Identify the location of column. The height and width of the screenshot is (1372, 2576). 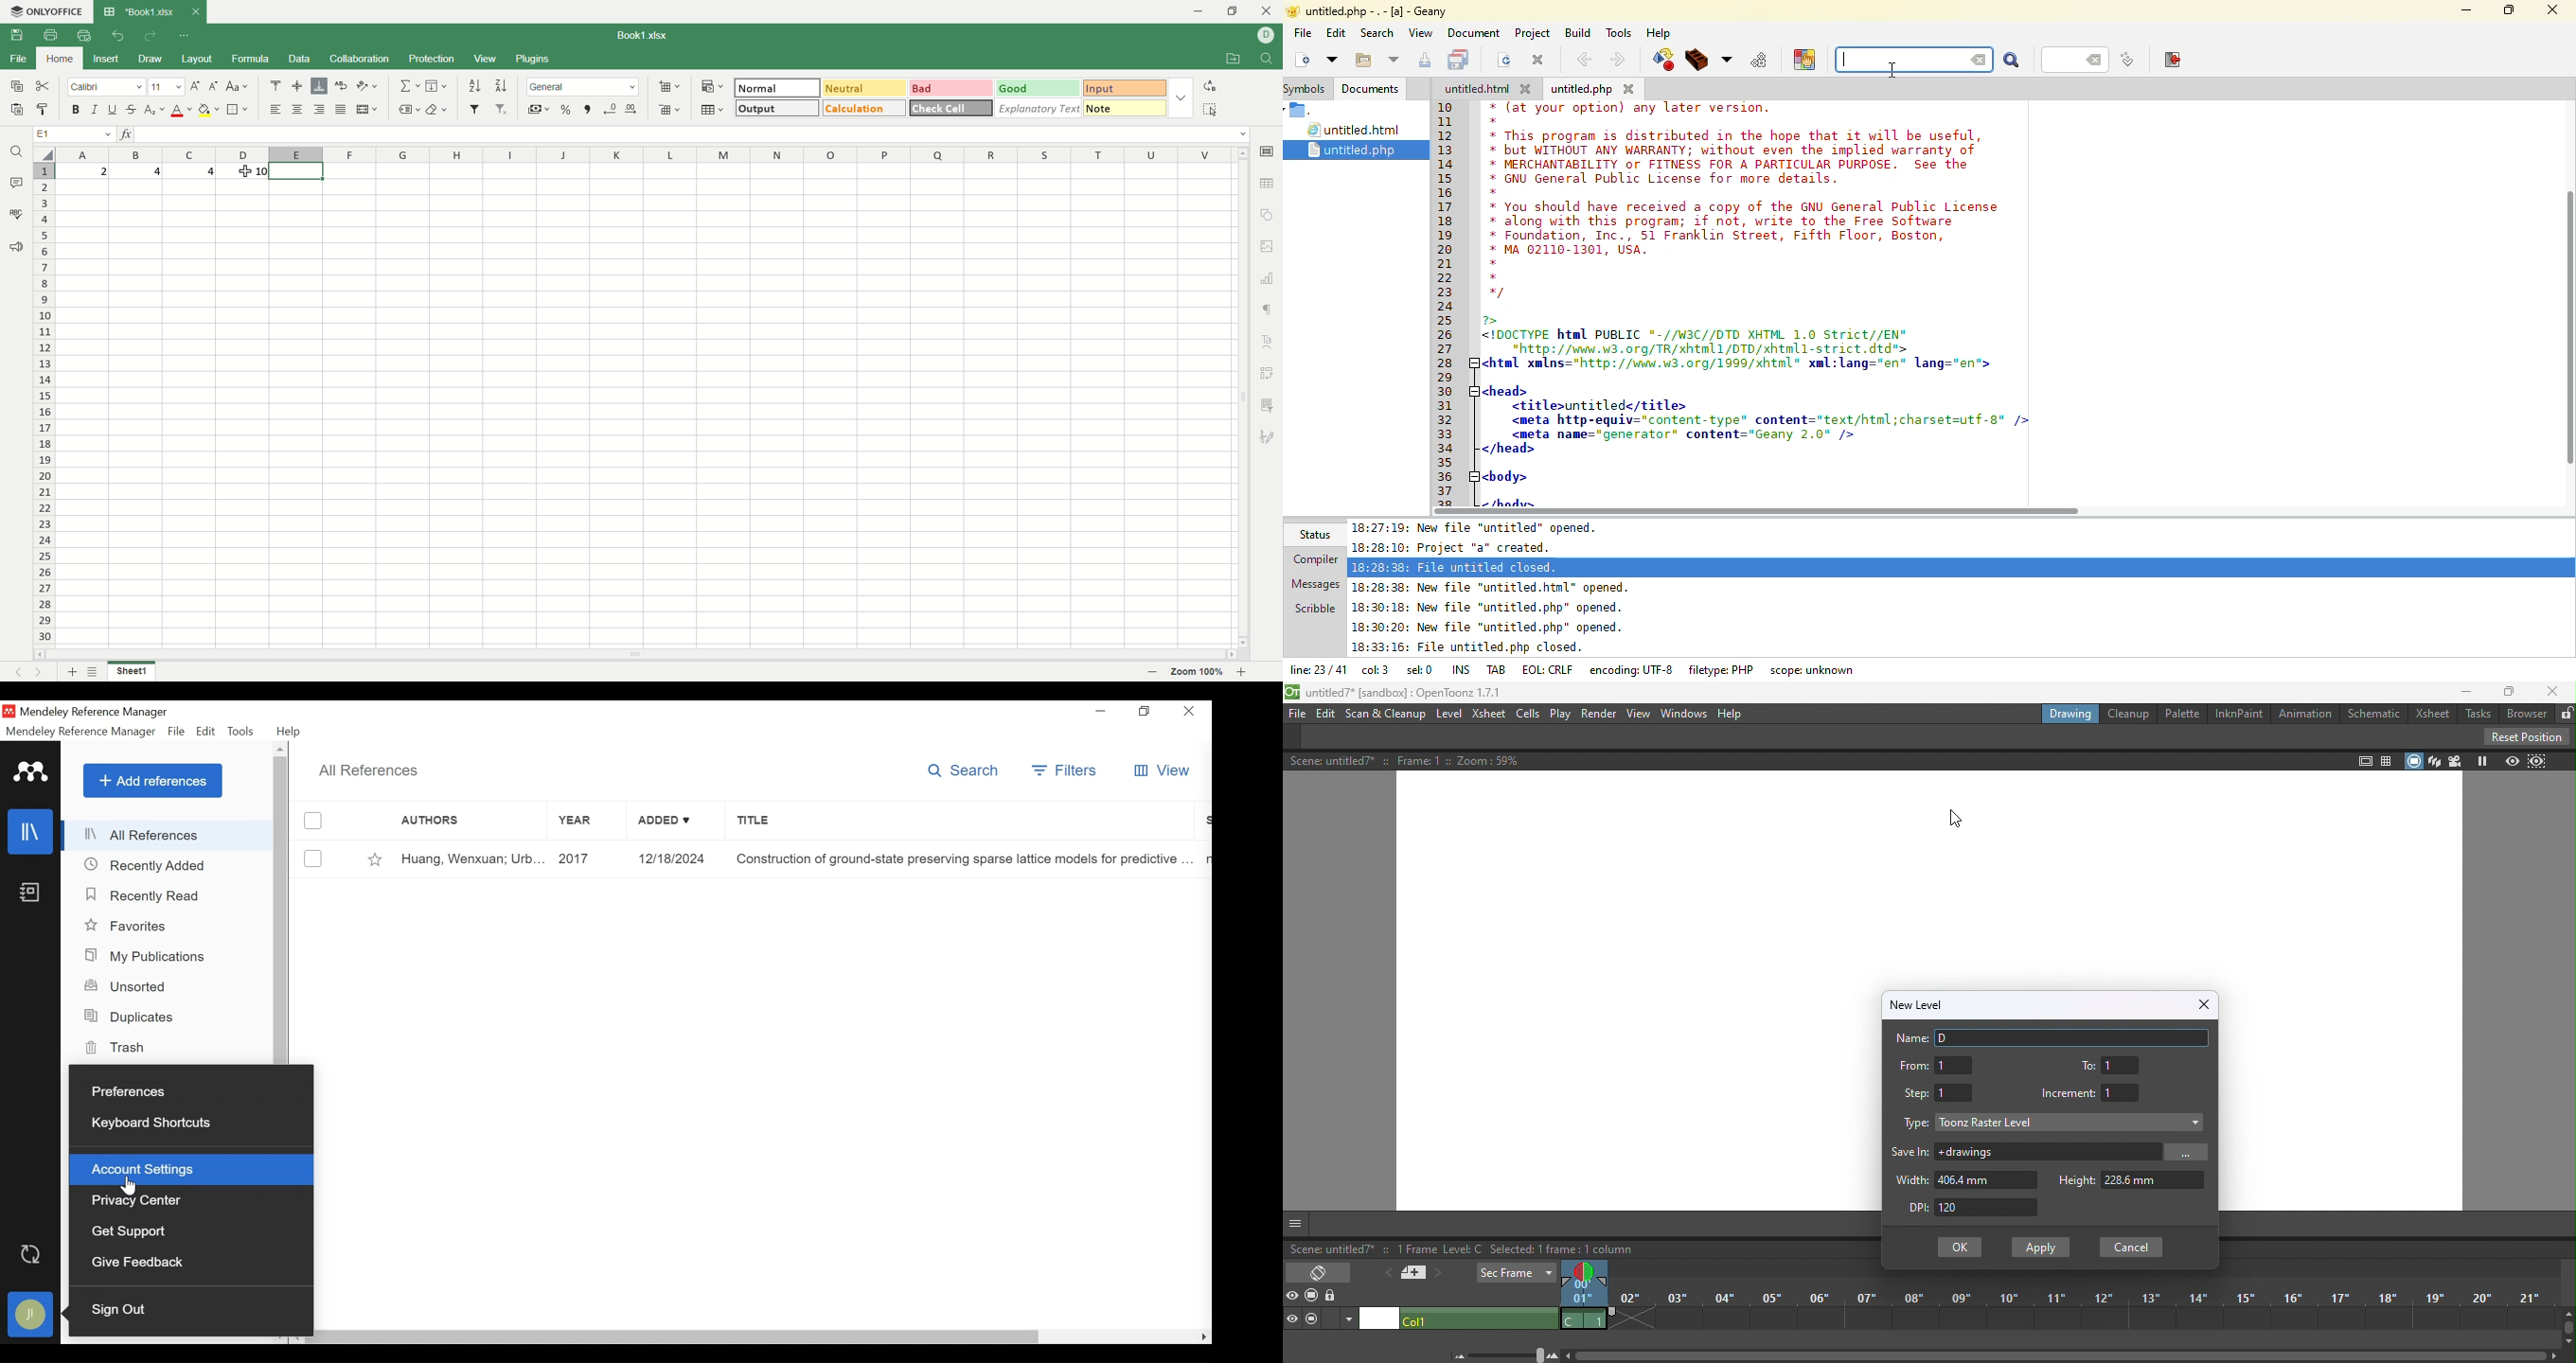
(648, 154).